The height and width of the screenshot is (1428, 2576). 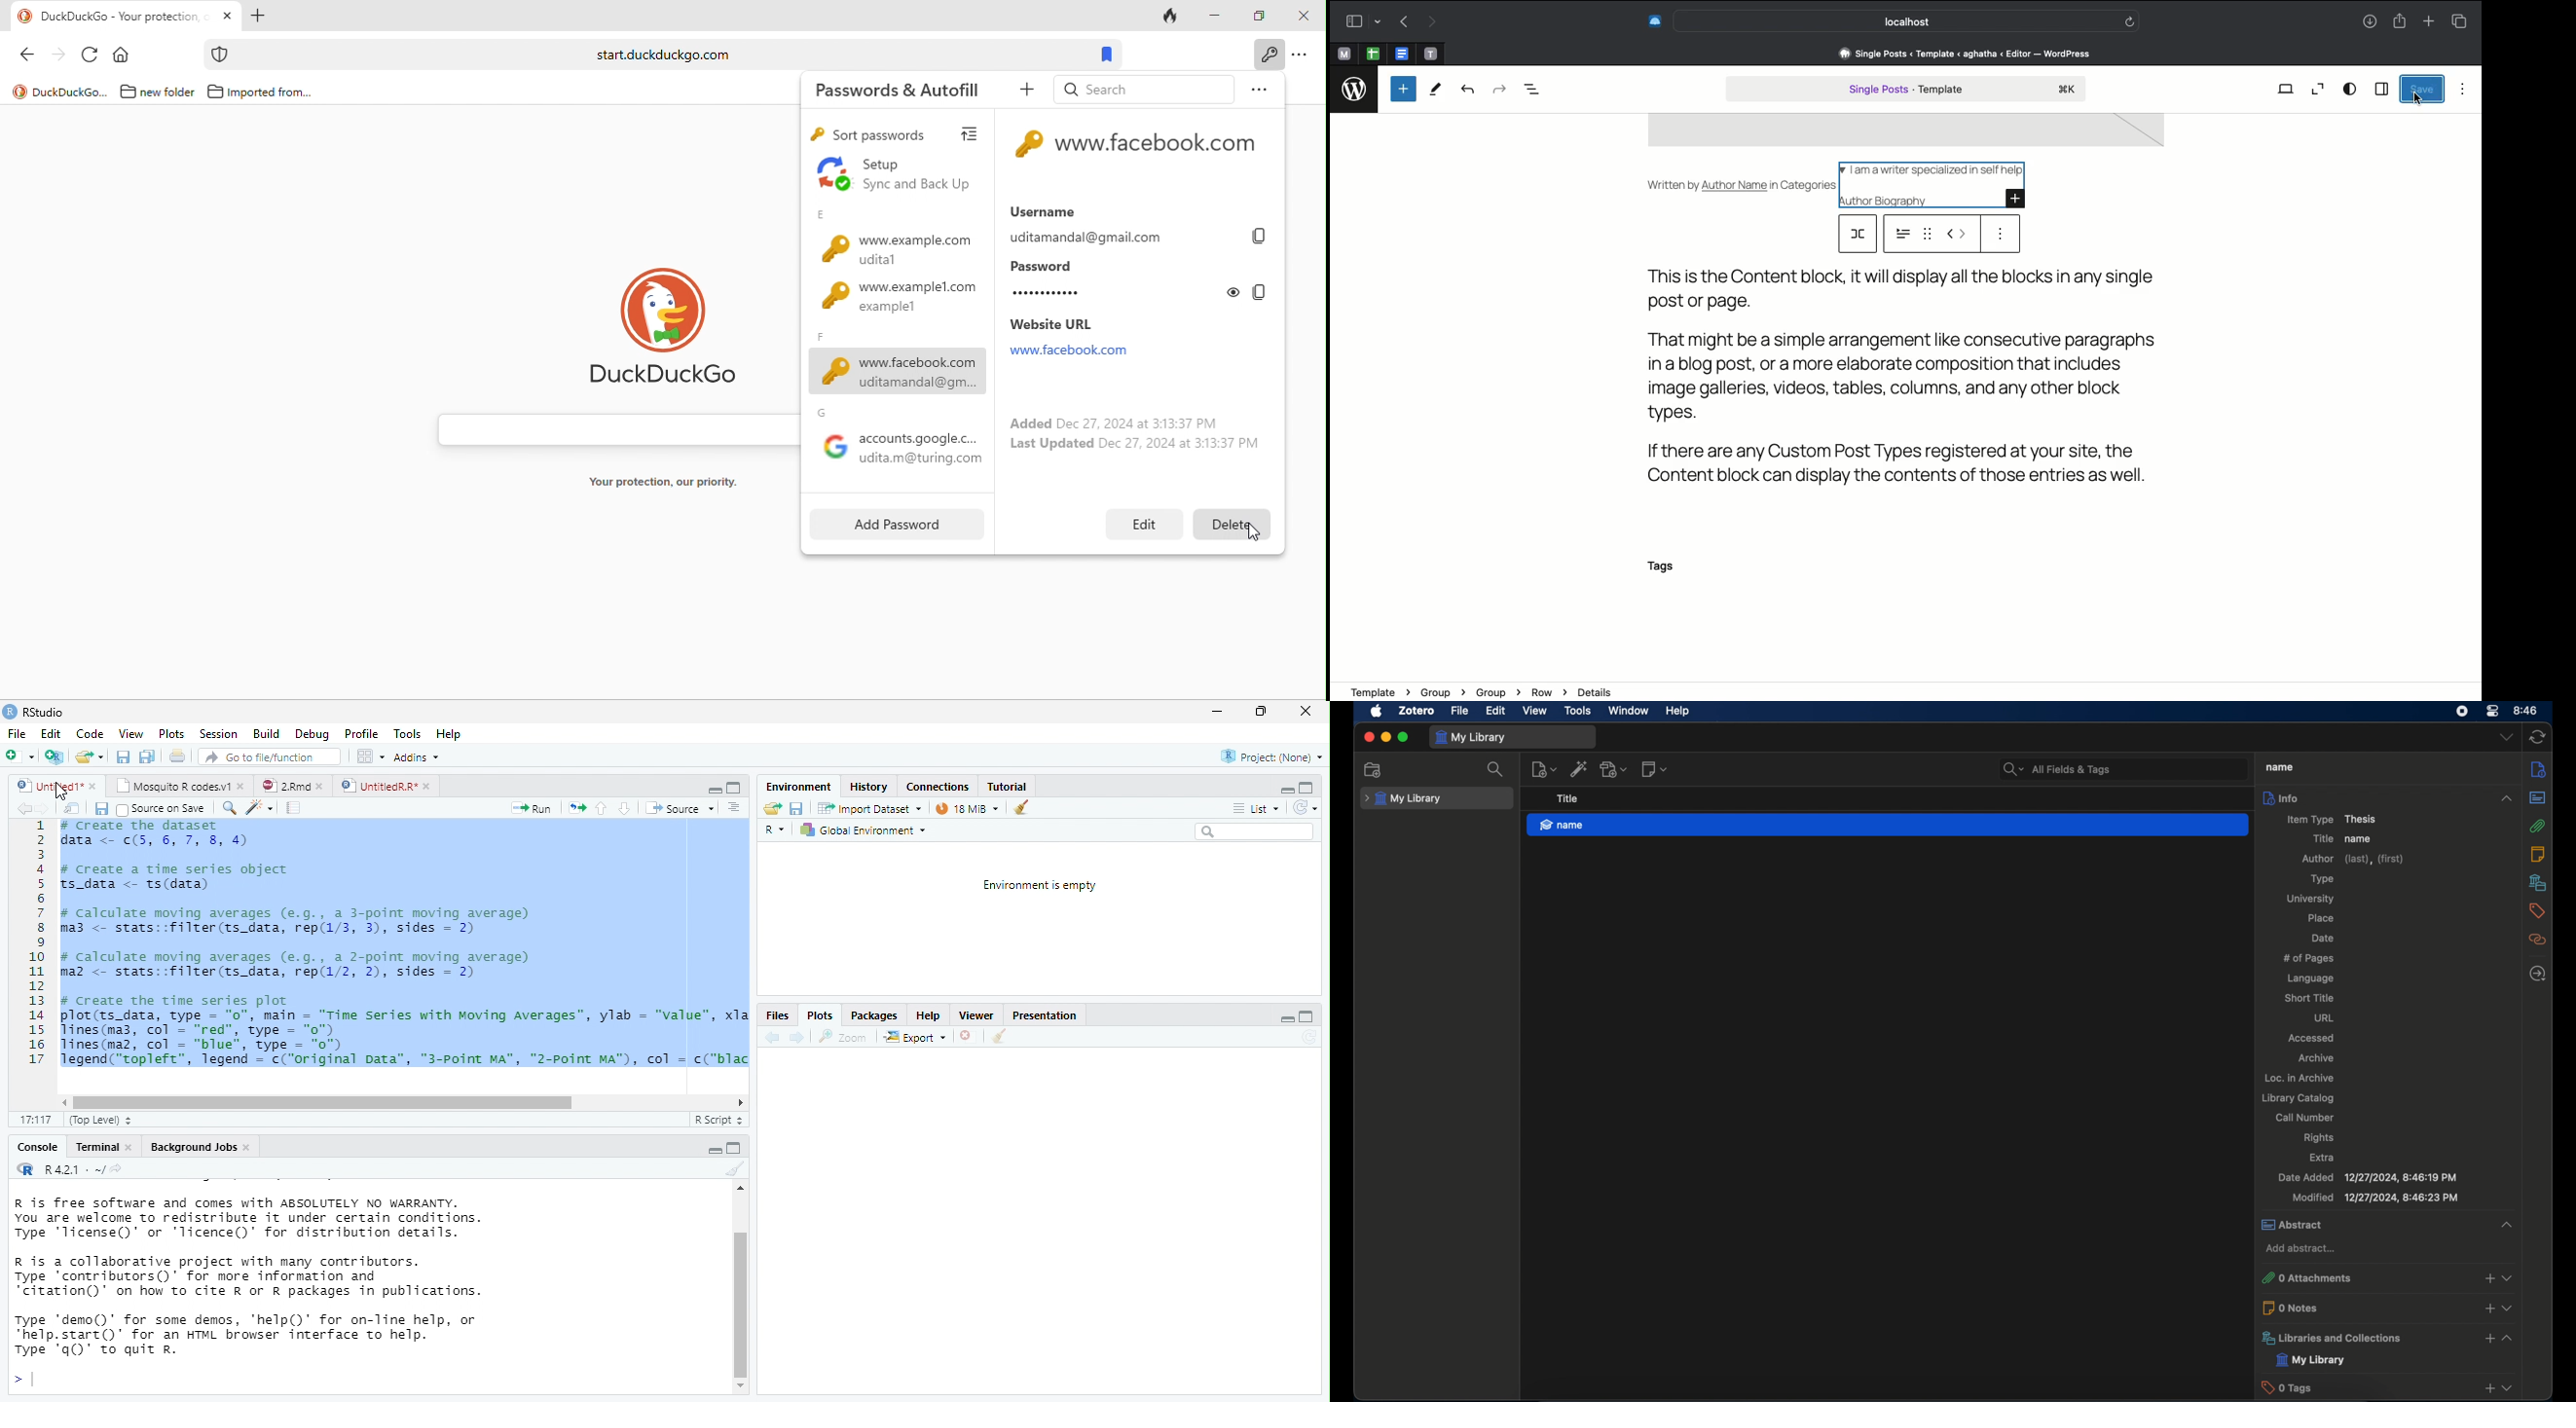 I want to click on close, so click(x=1369, y=737).